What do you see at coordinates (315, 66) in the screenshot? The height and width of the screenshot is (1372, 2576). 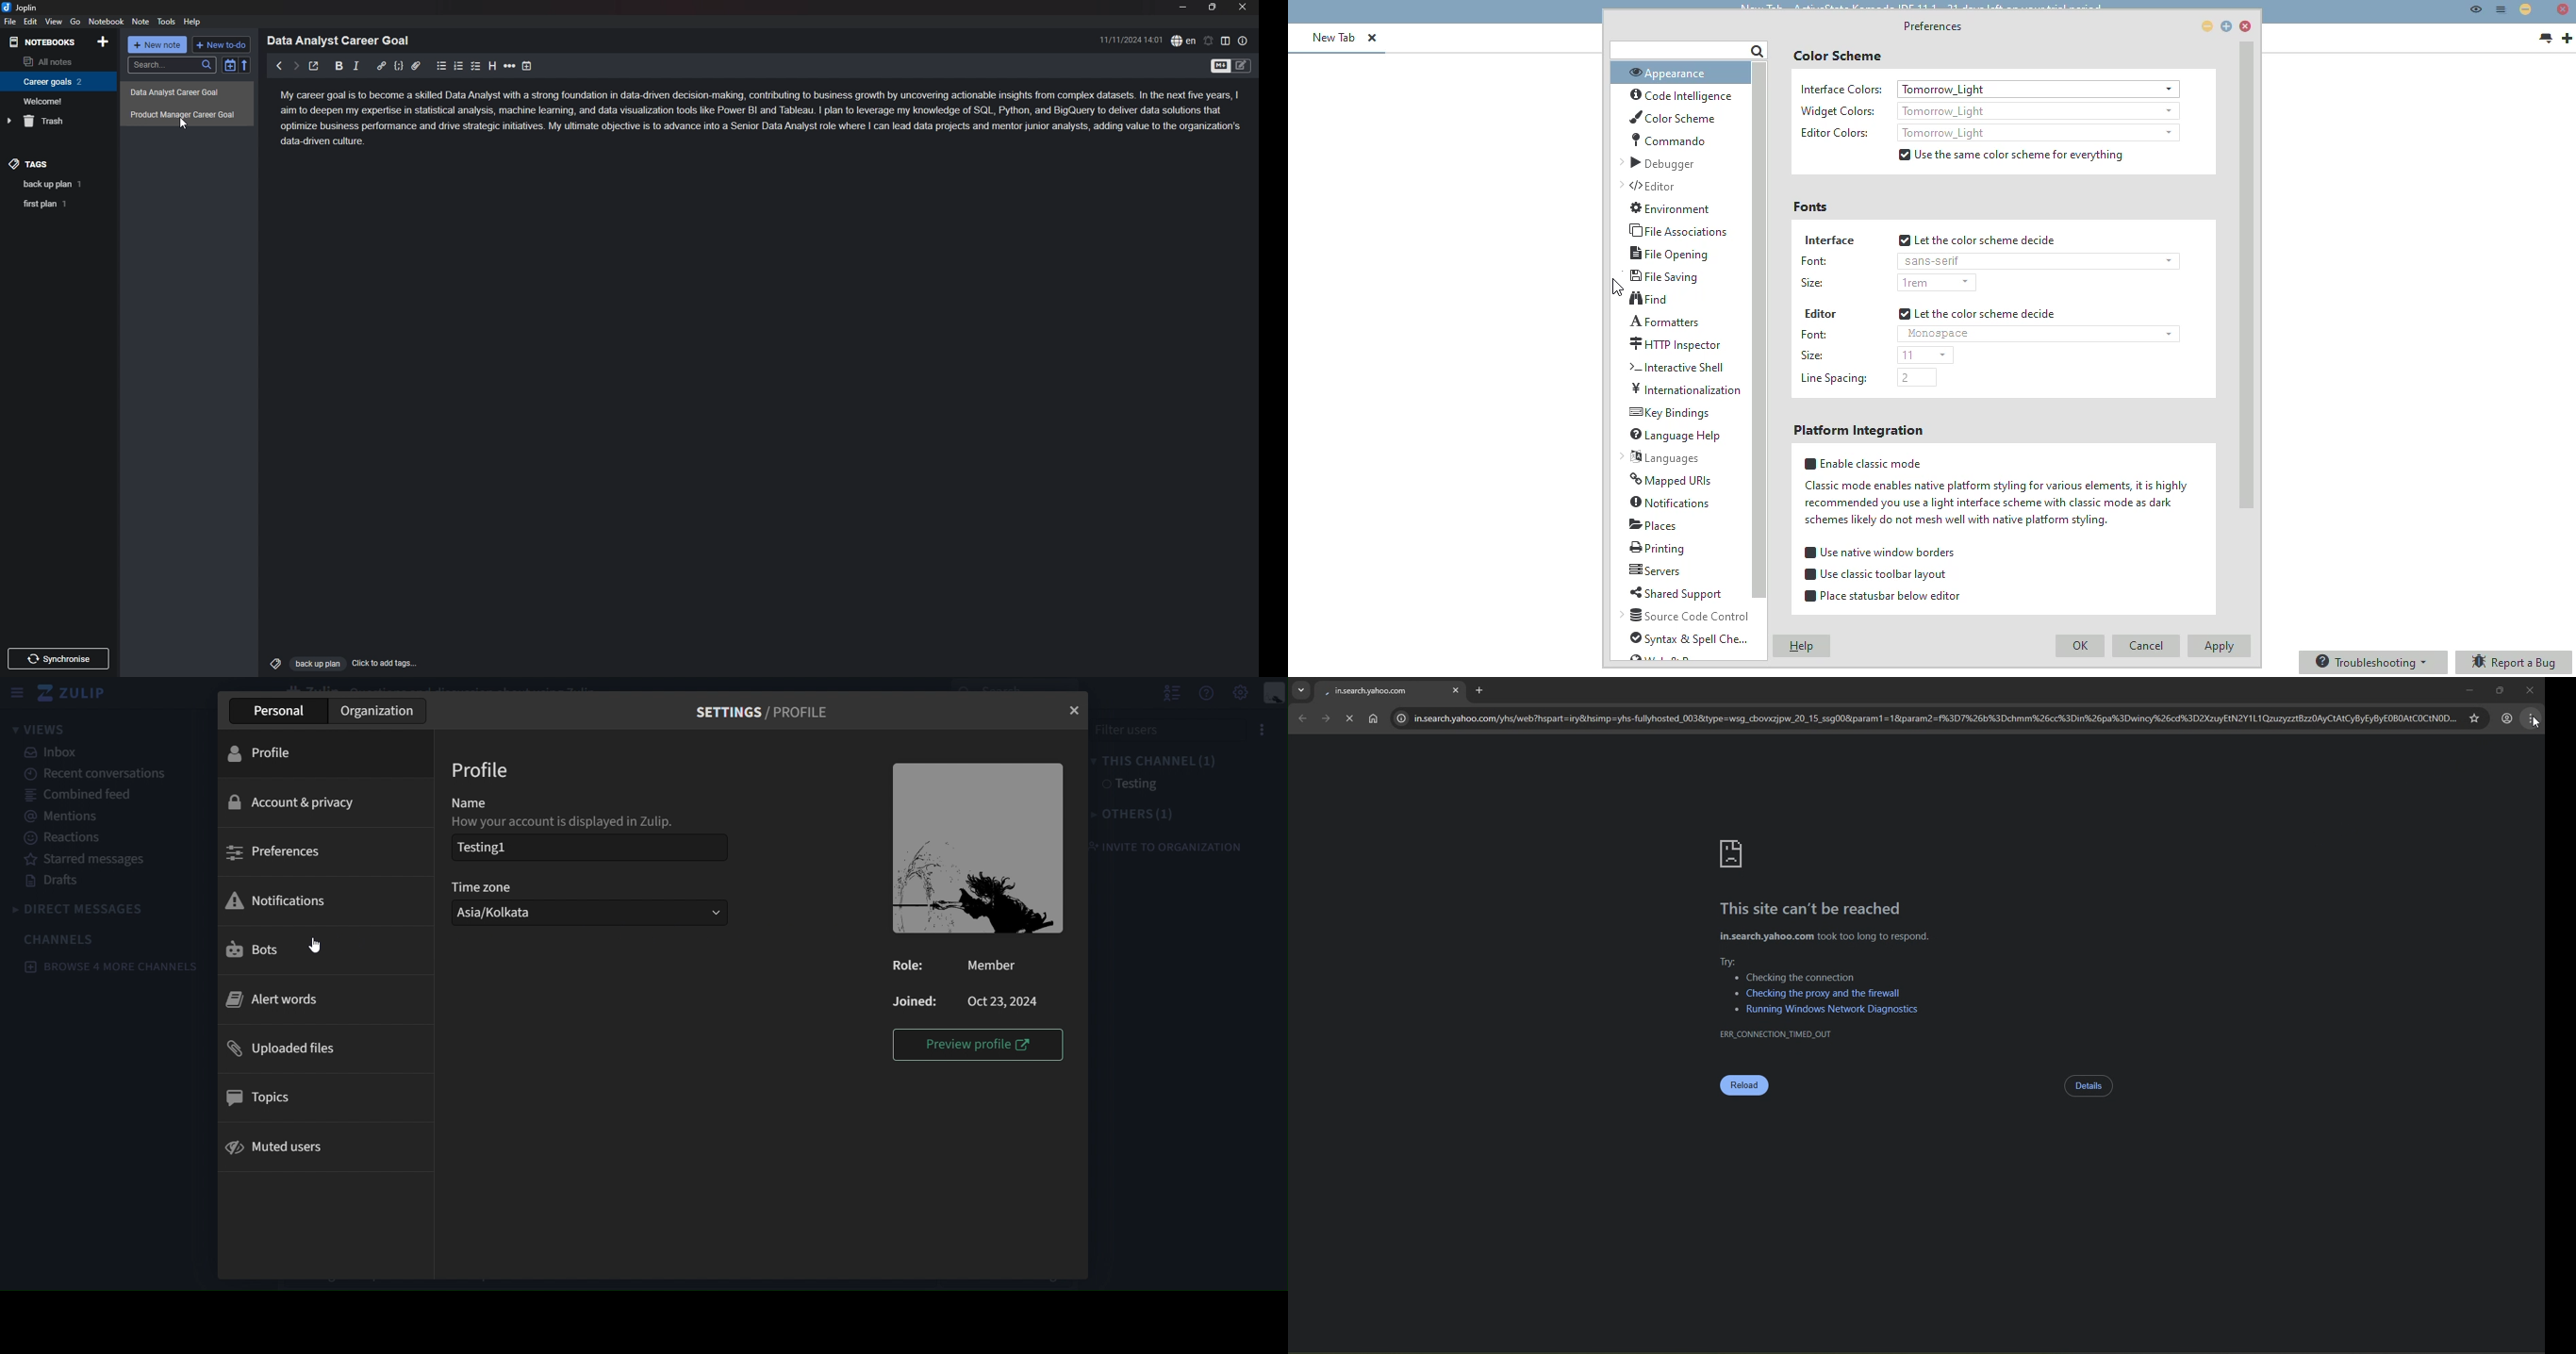 I see `toggle external editor` at bounding box center [315, 66].